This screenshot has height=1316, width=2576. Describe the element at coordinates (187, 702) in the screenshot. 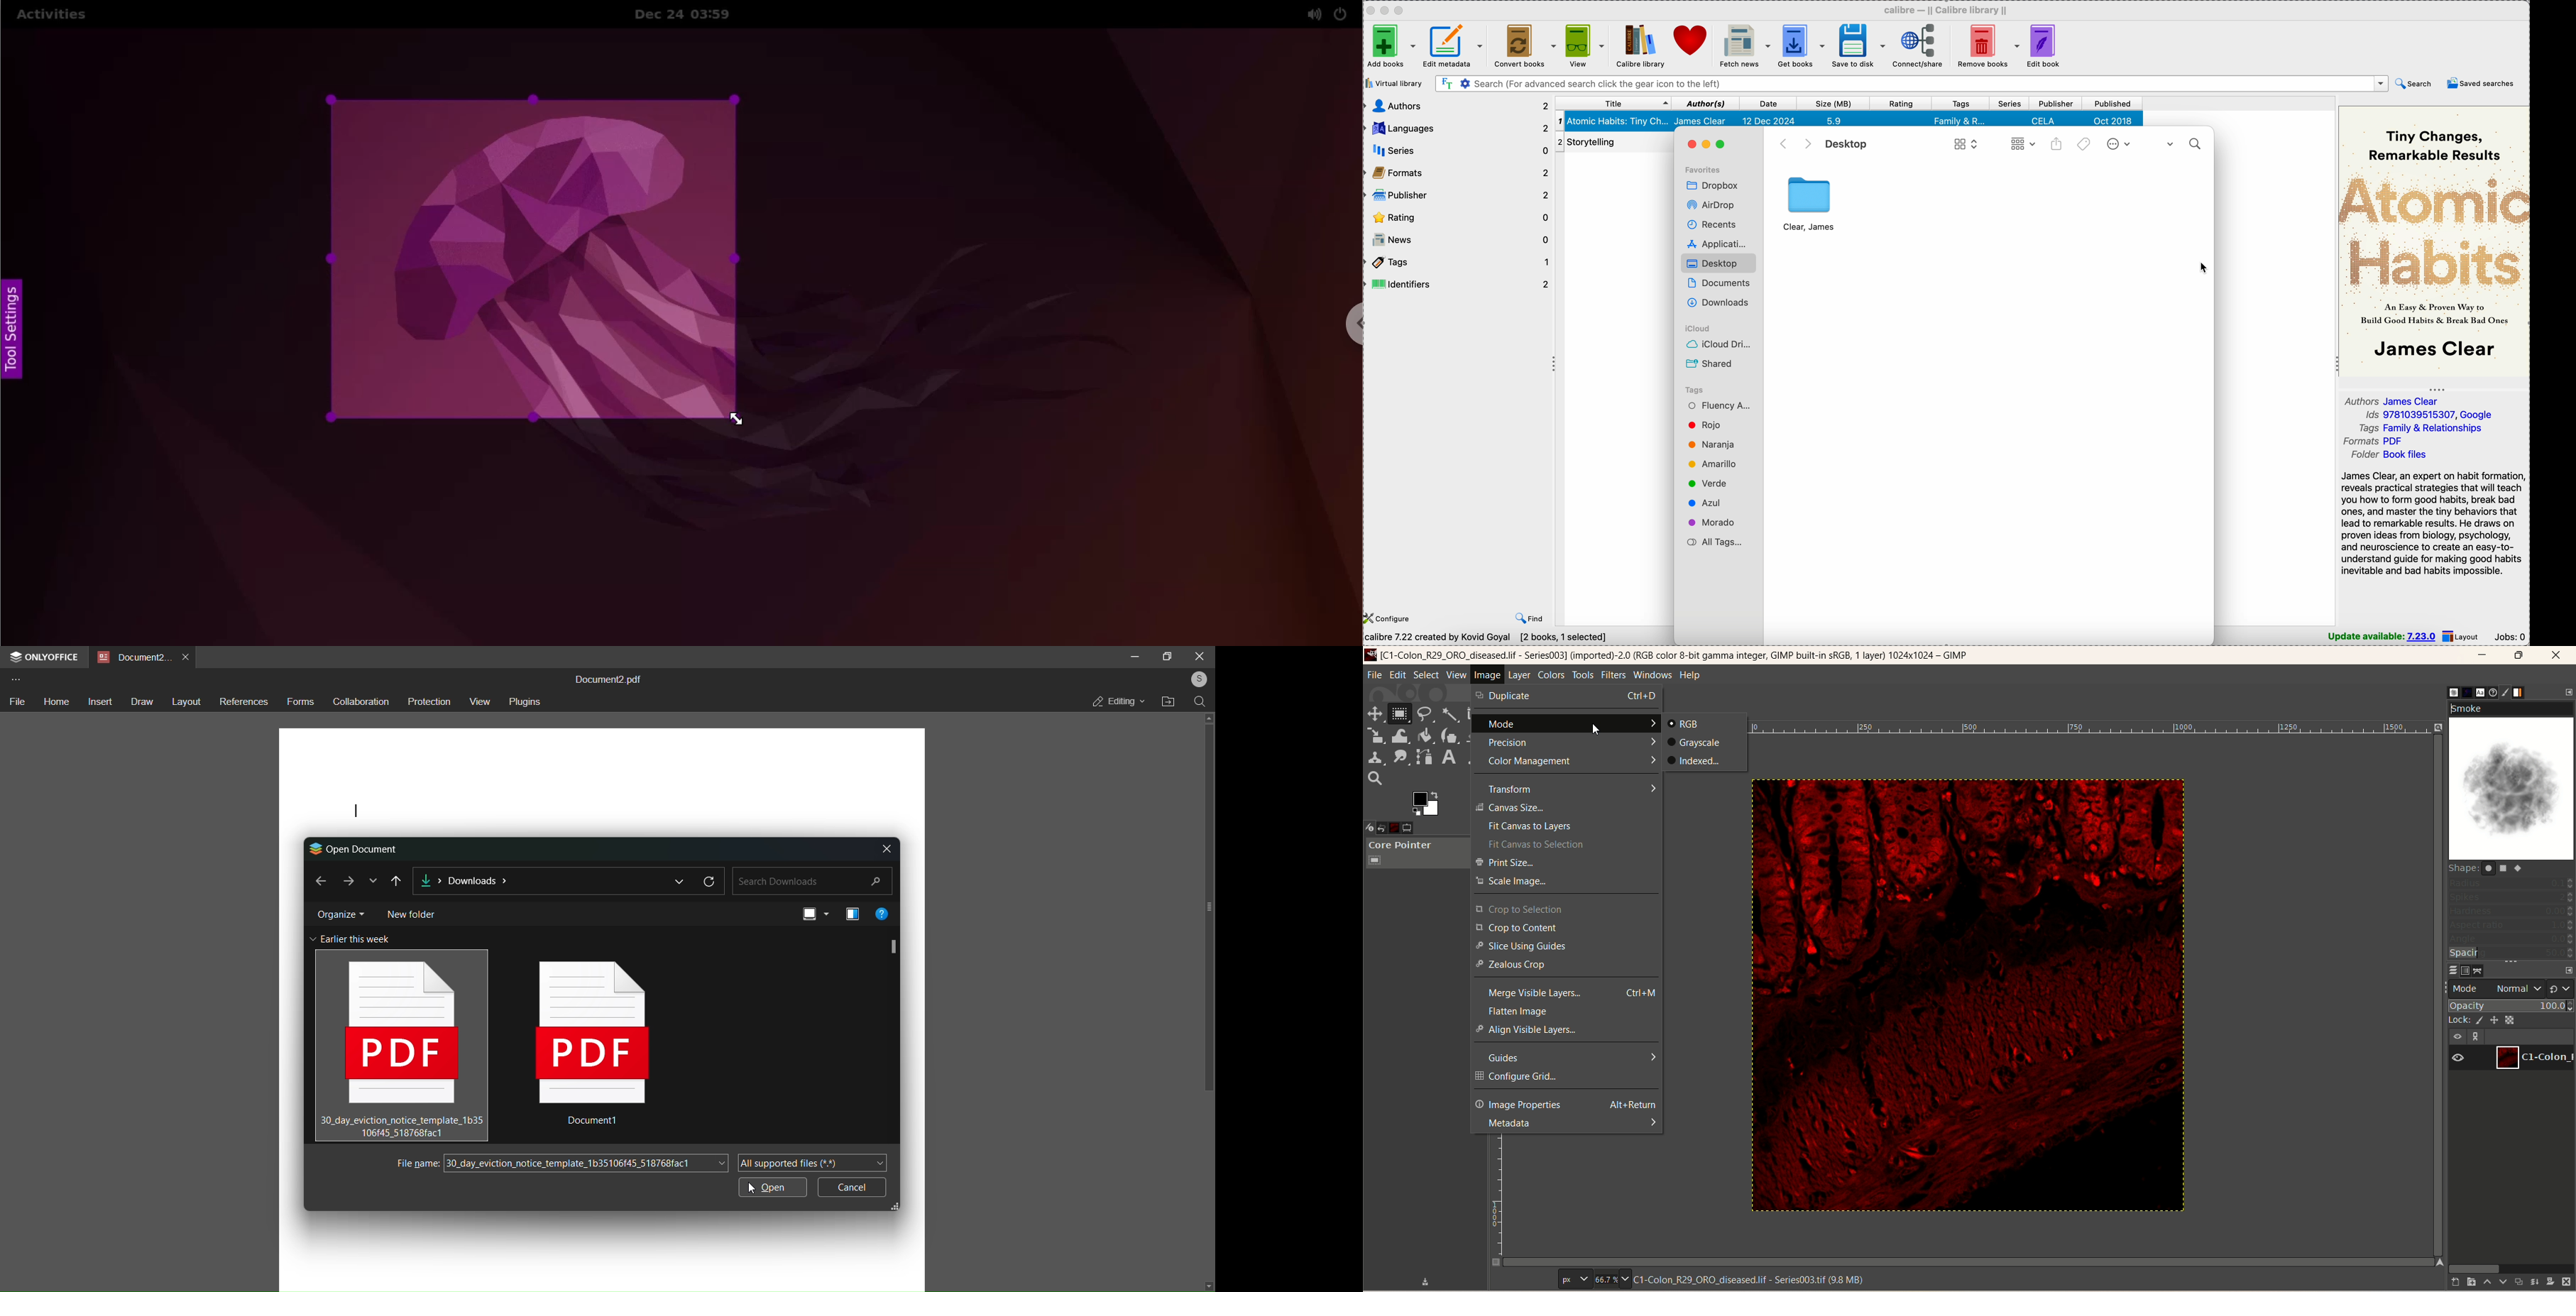

I see `layout` at that location.